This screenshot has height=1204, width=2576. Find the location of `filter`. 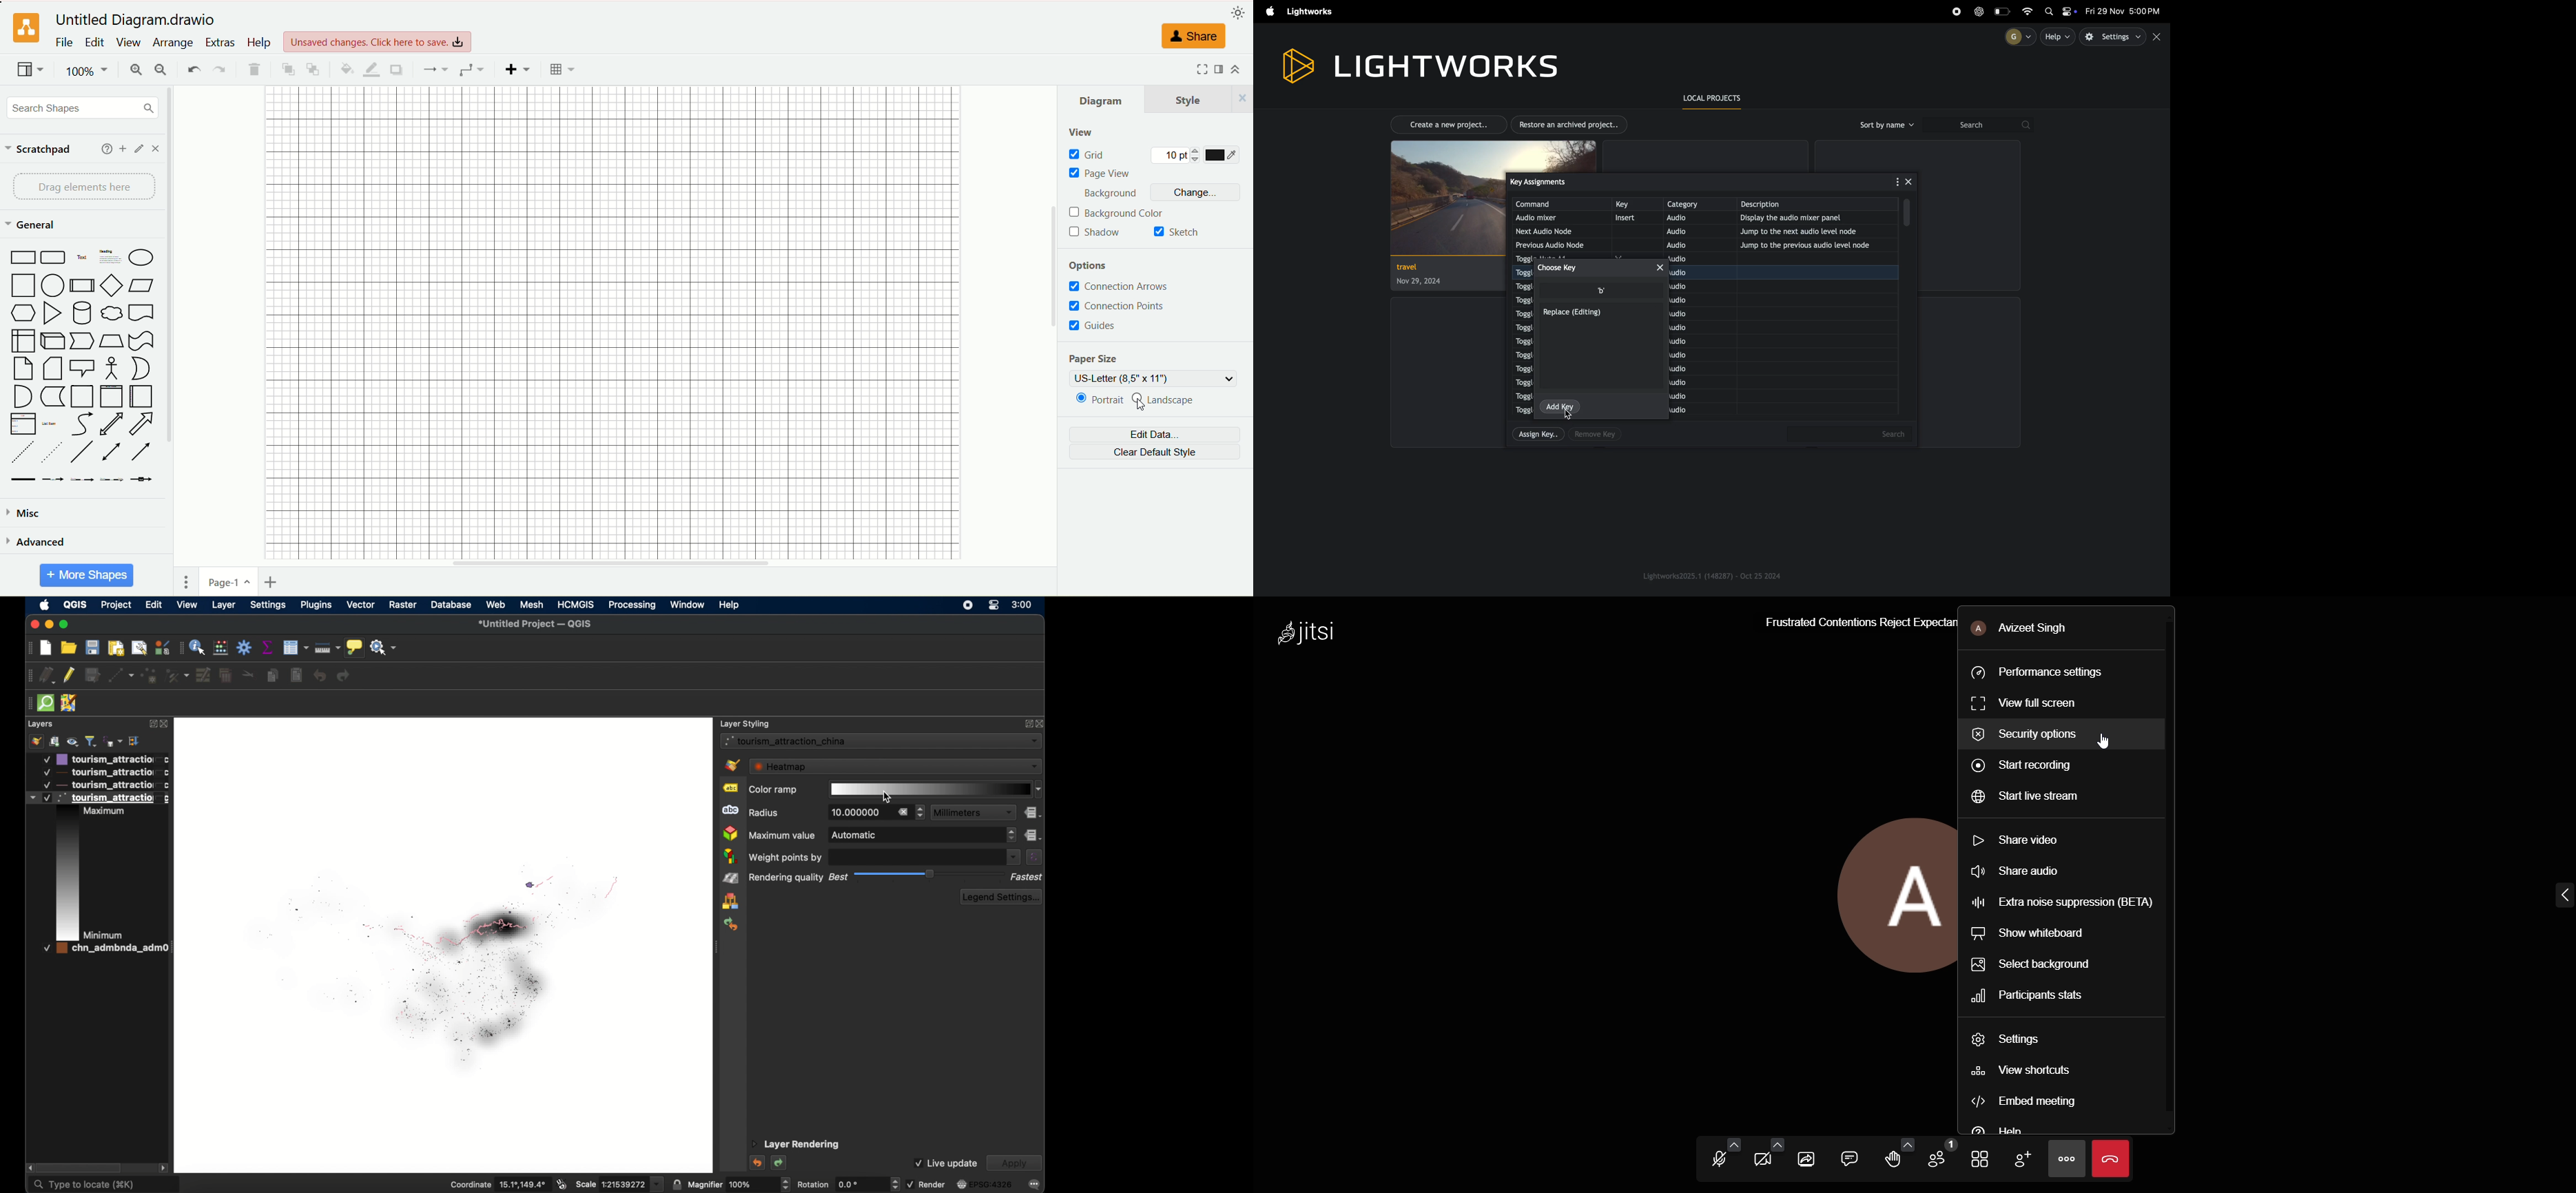

filter is located at coordinates (91, 740).